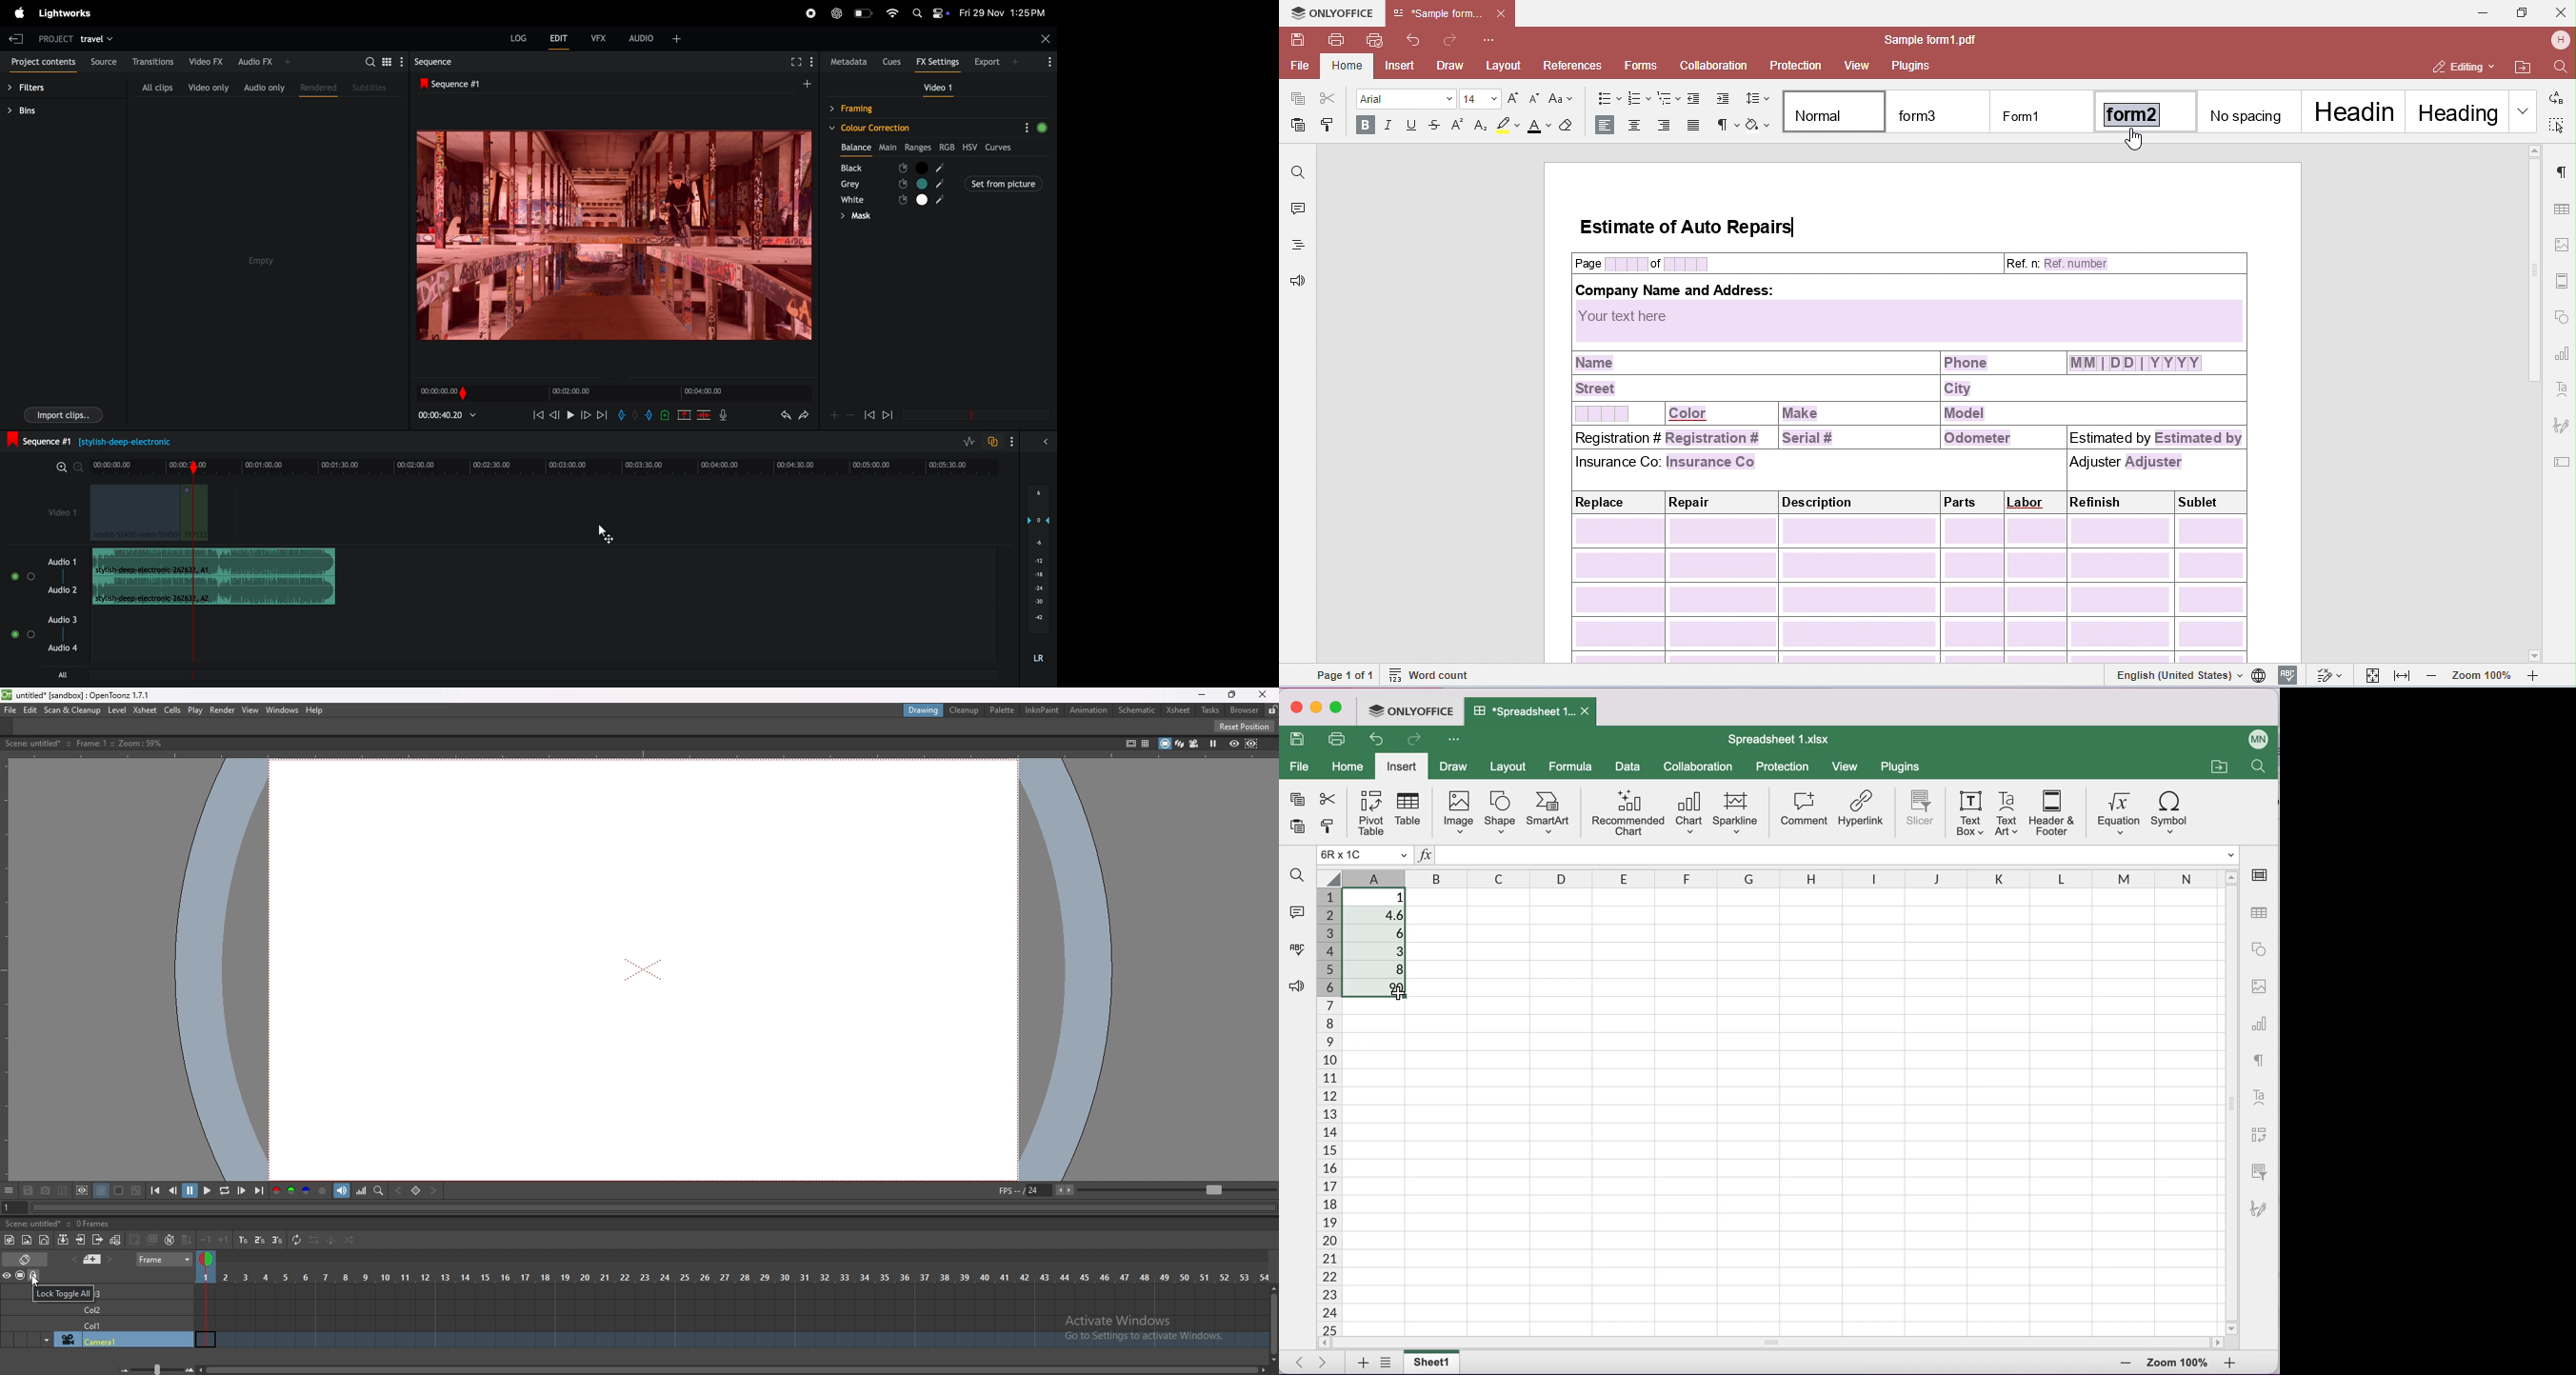 This screenshot has width=2576, height=1400. I want to click on auto input cell number, so click(170, 1240).